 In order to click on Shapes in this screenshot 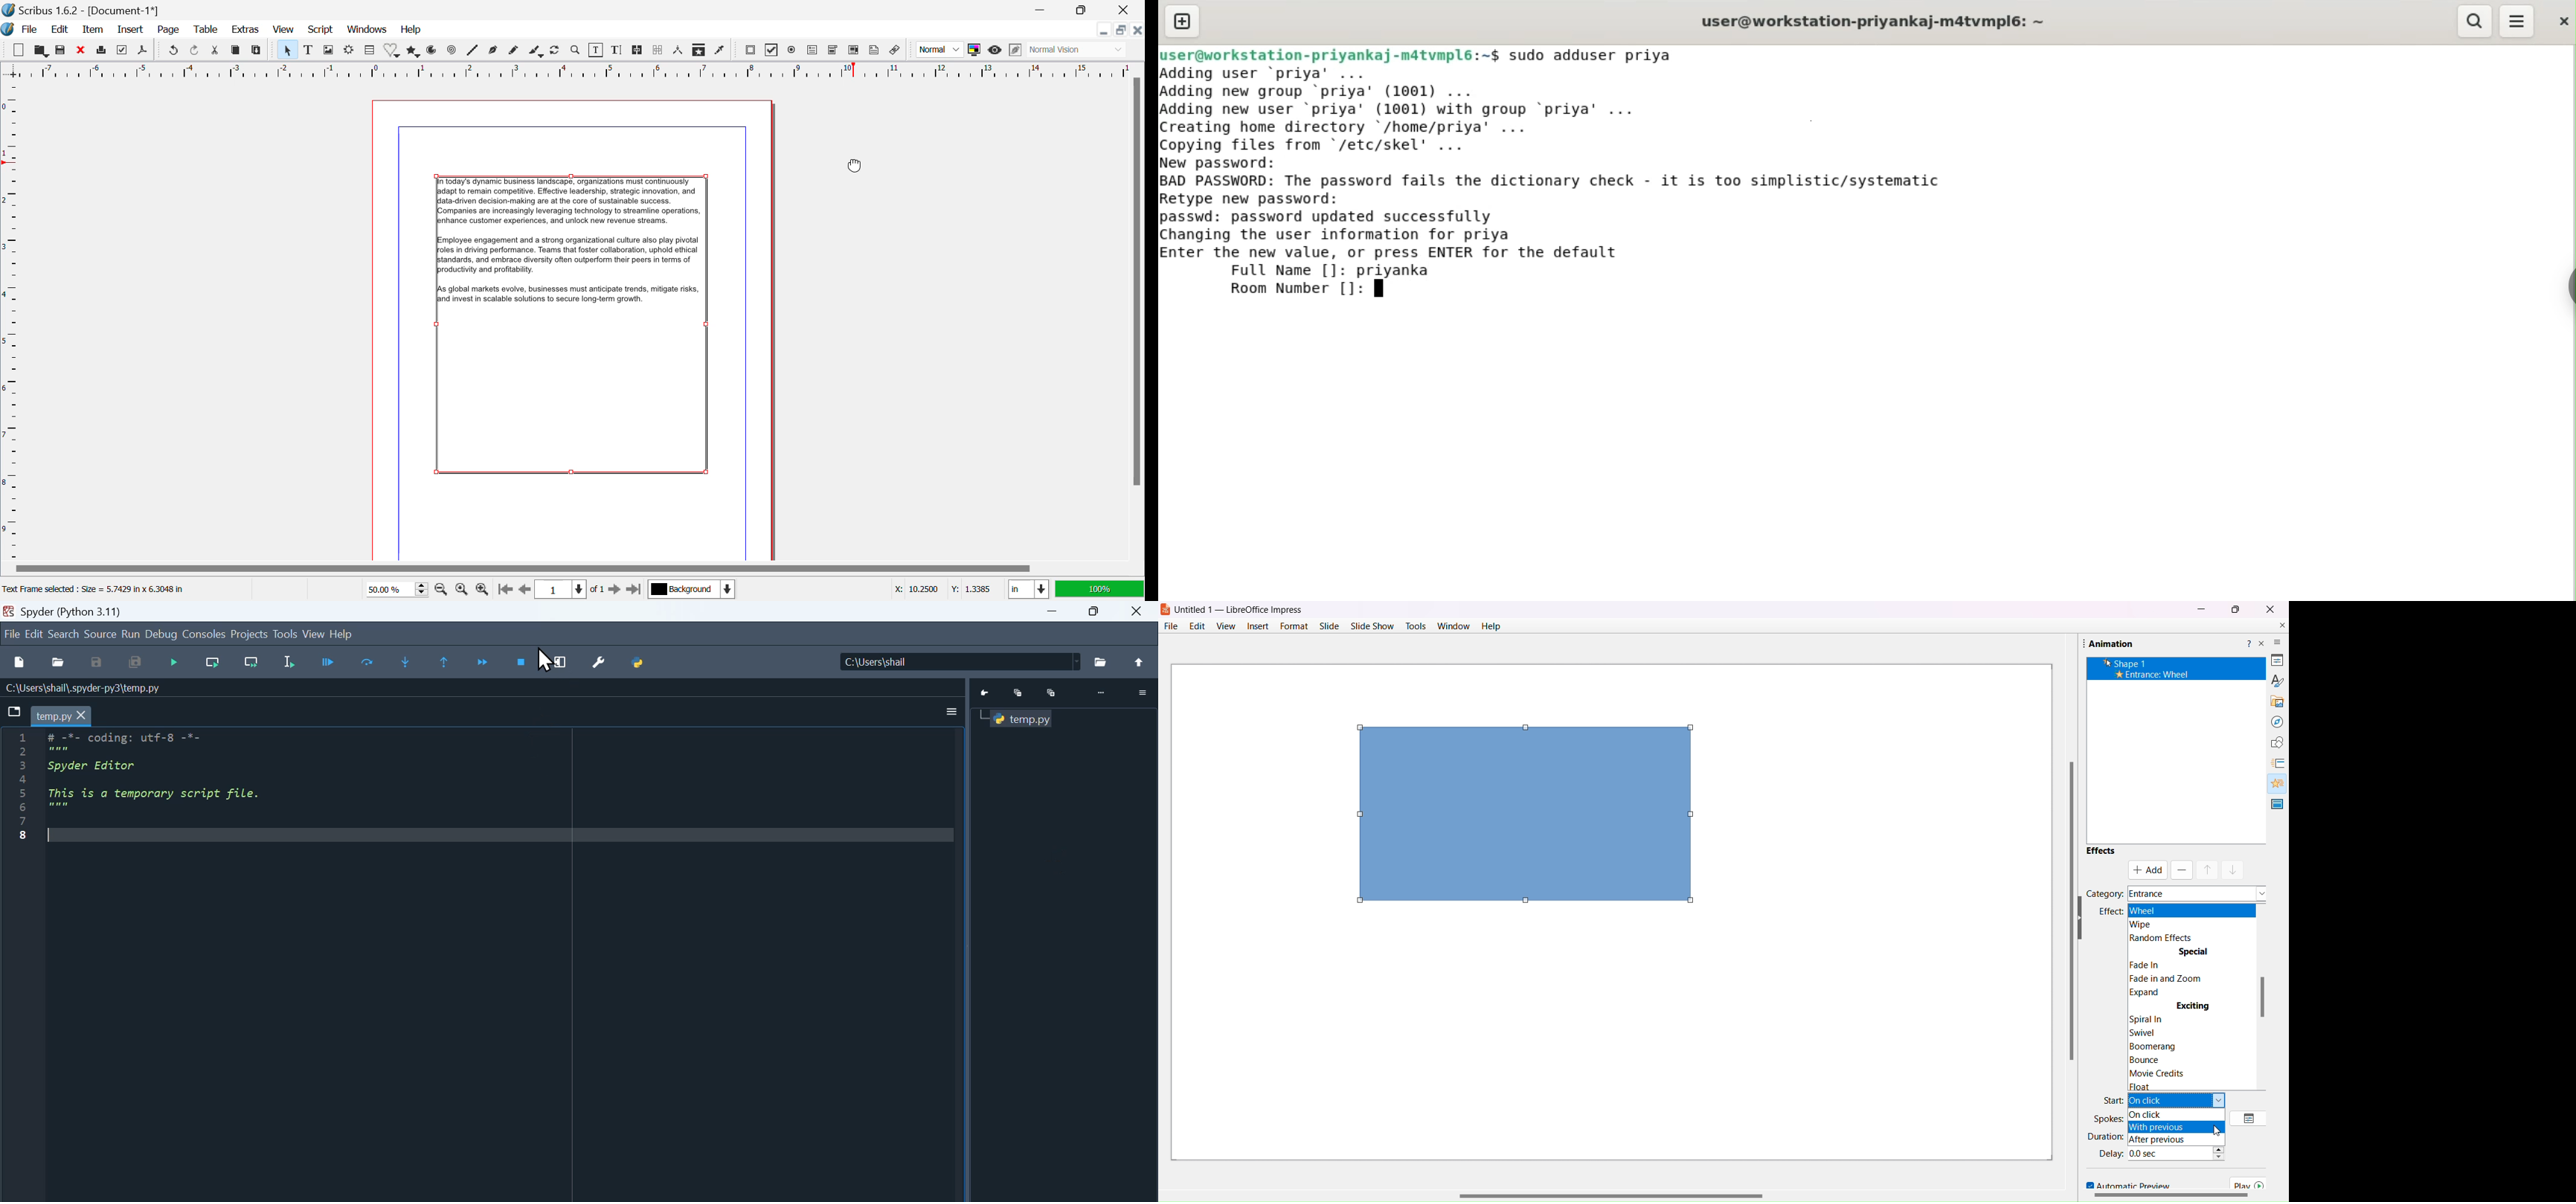, I will do `click(2274, 742)`.